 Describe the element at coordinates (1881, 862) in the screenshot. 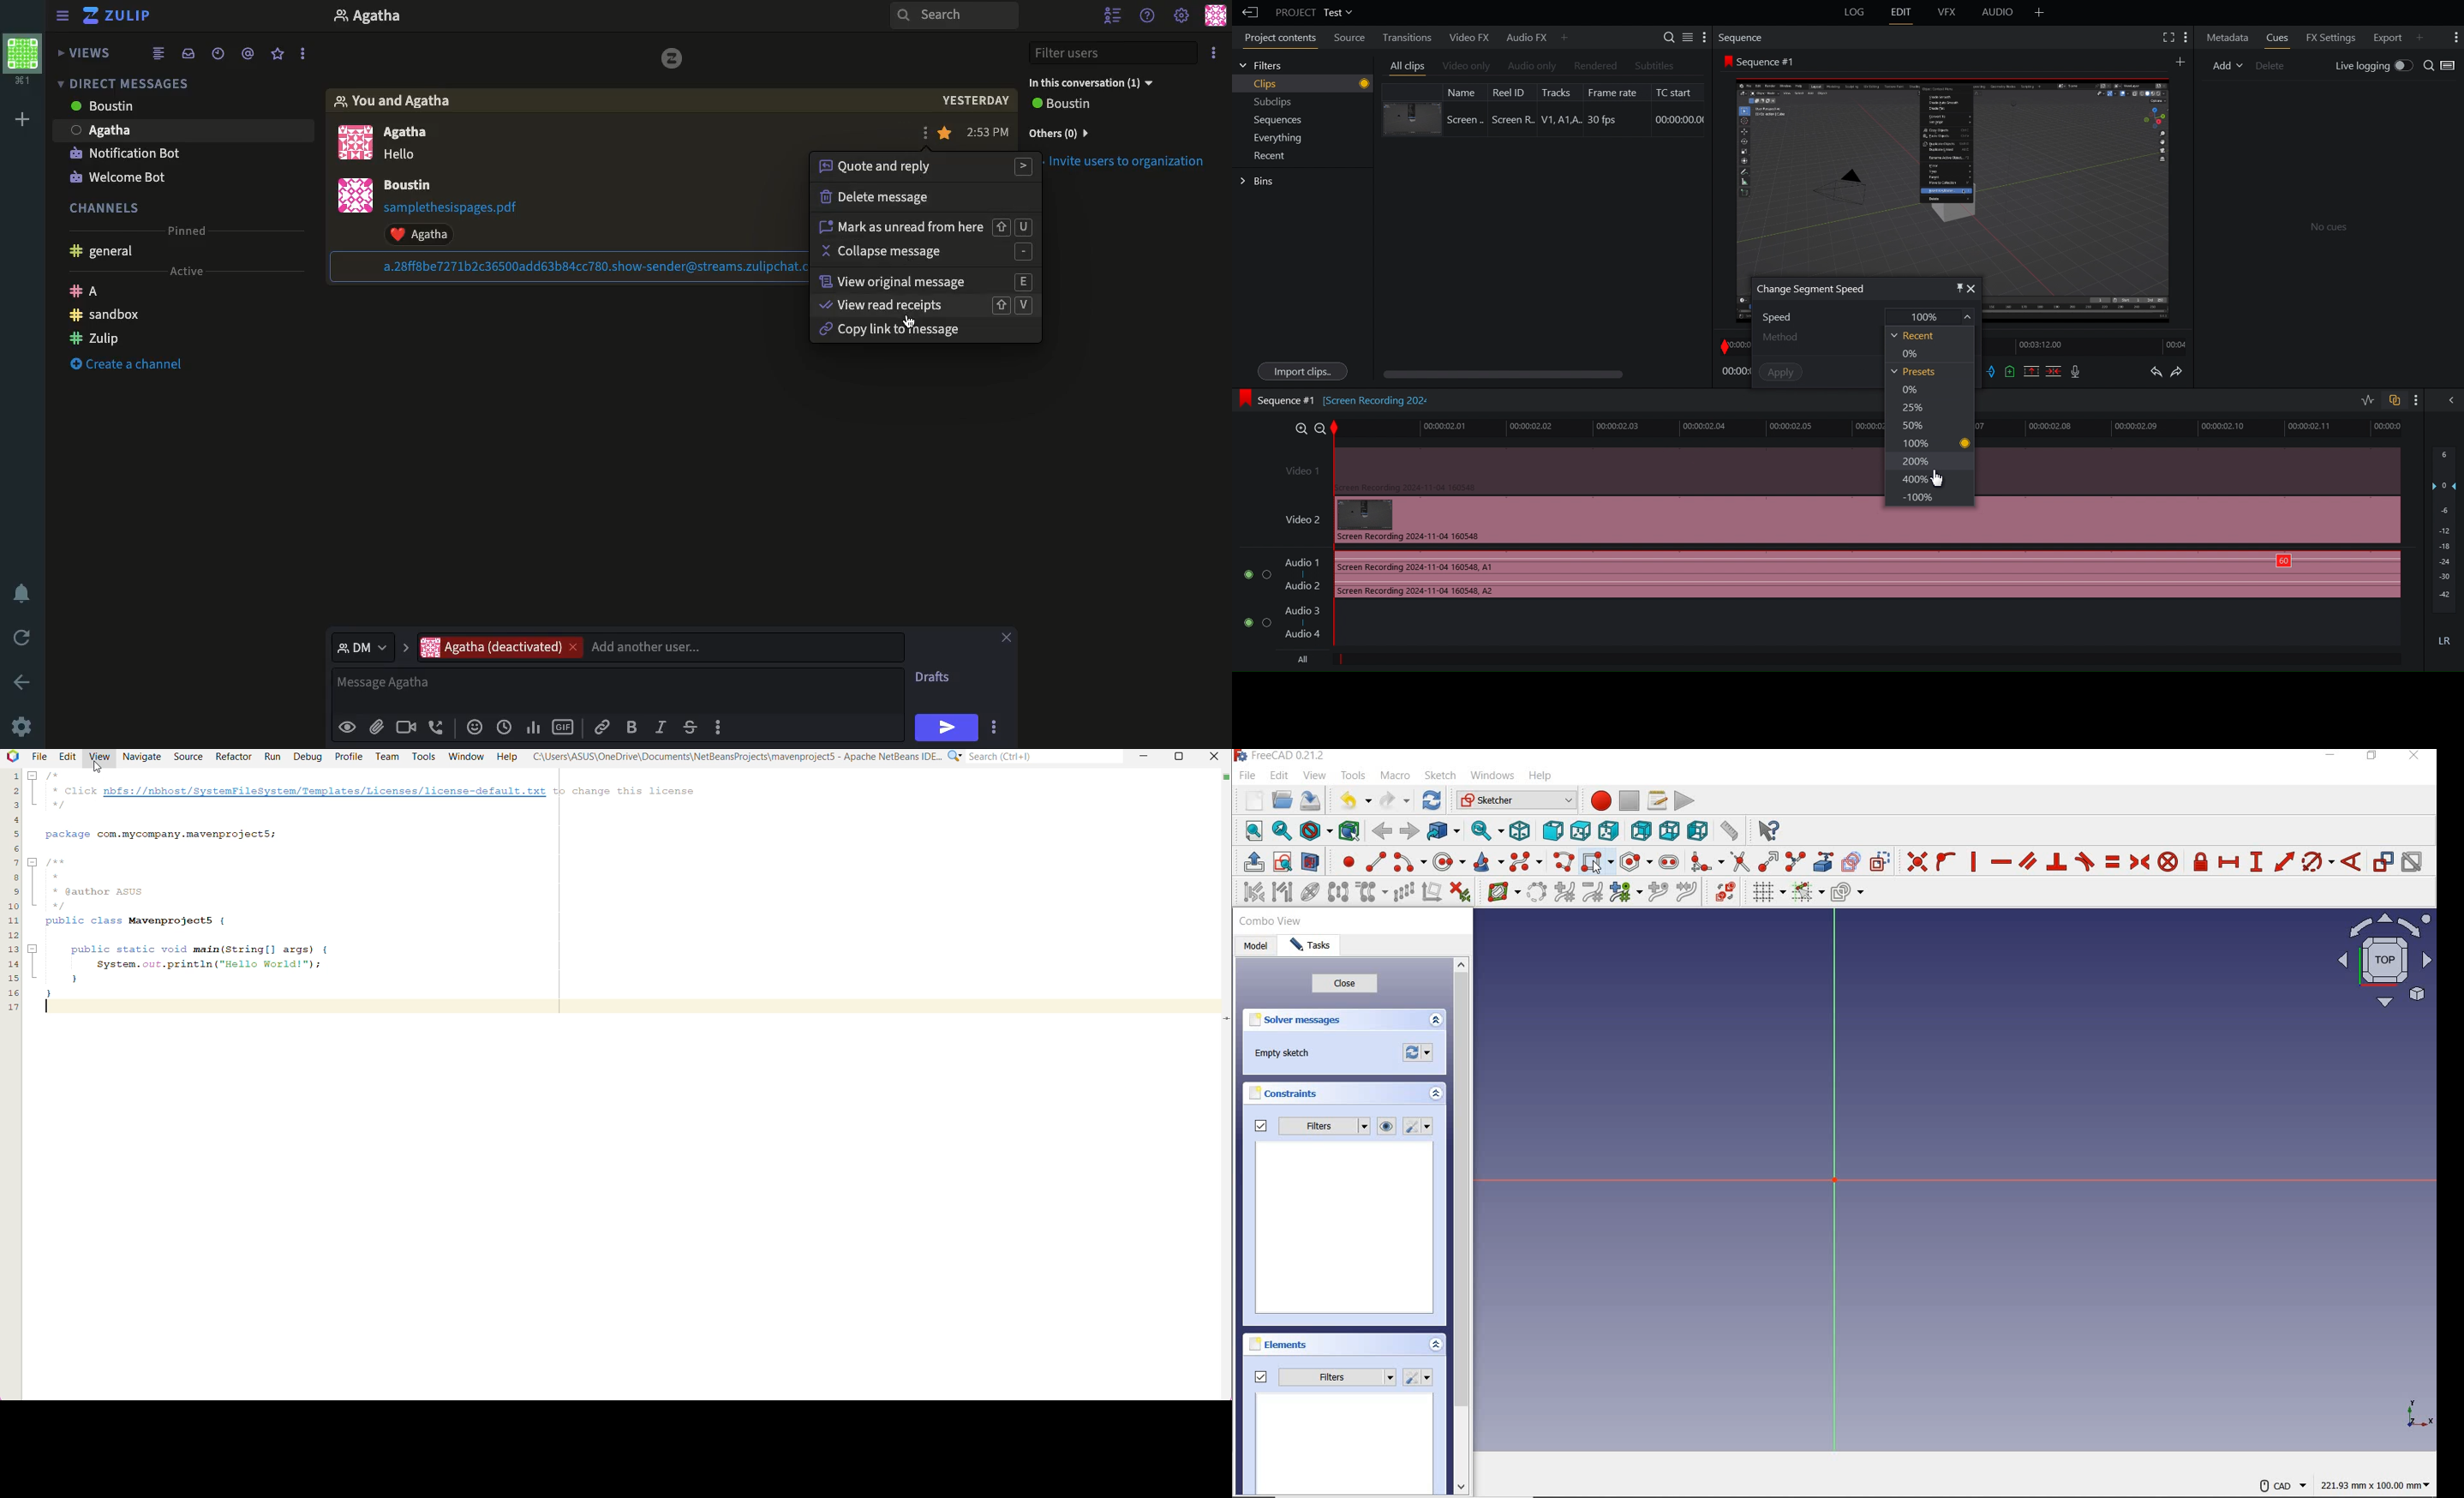

I see `toggle construction geometry` at that location.